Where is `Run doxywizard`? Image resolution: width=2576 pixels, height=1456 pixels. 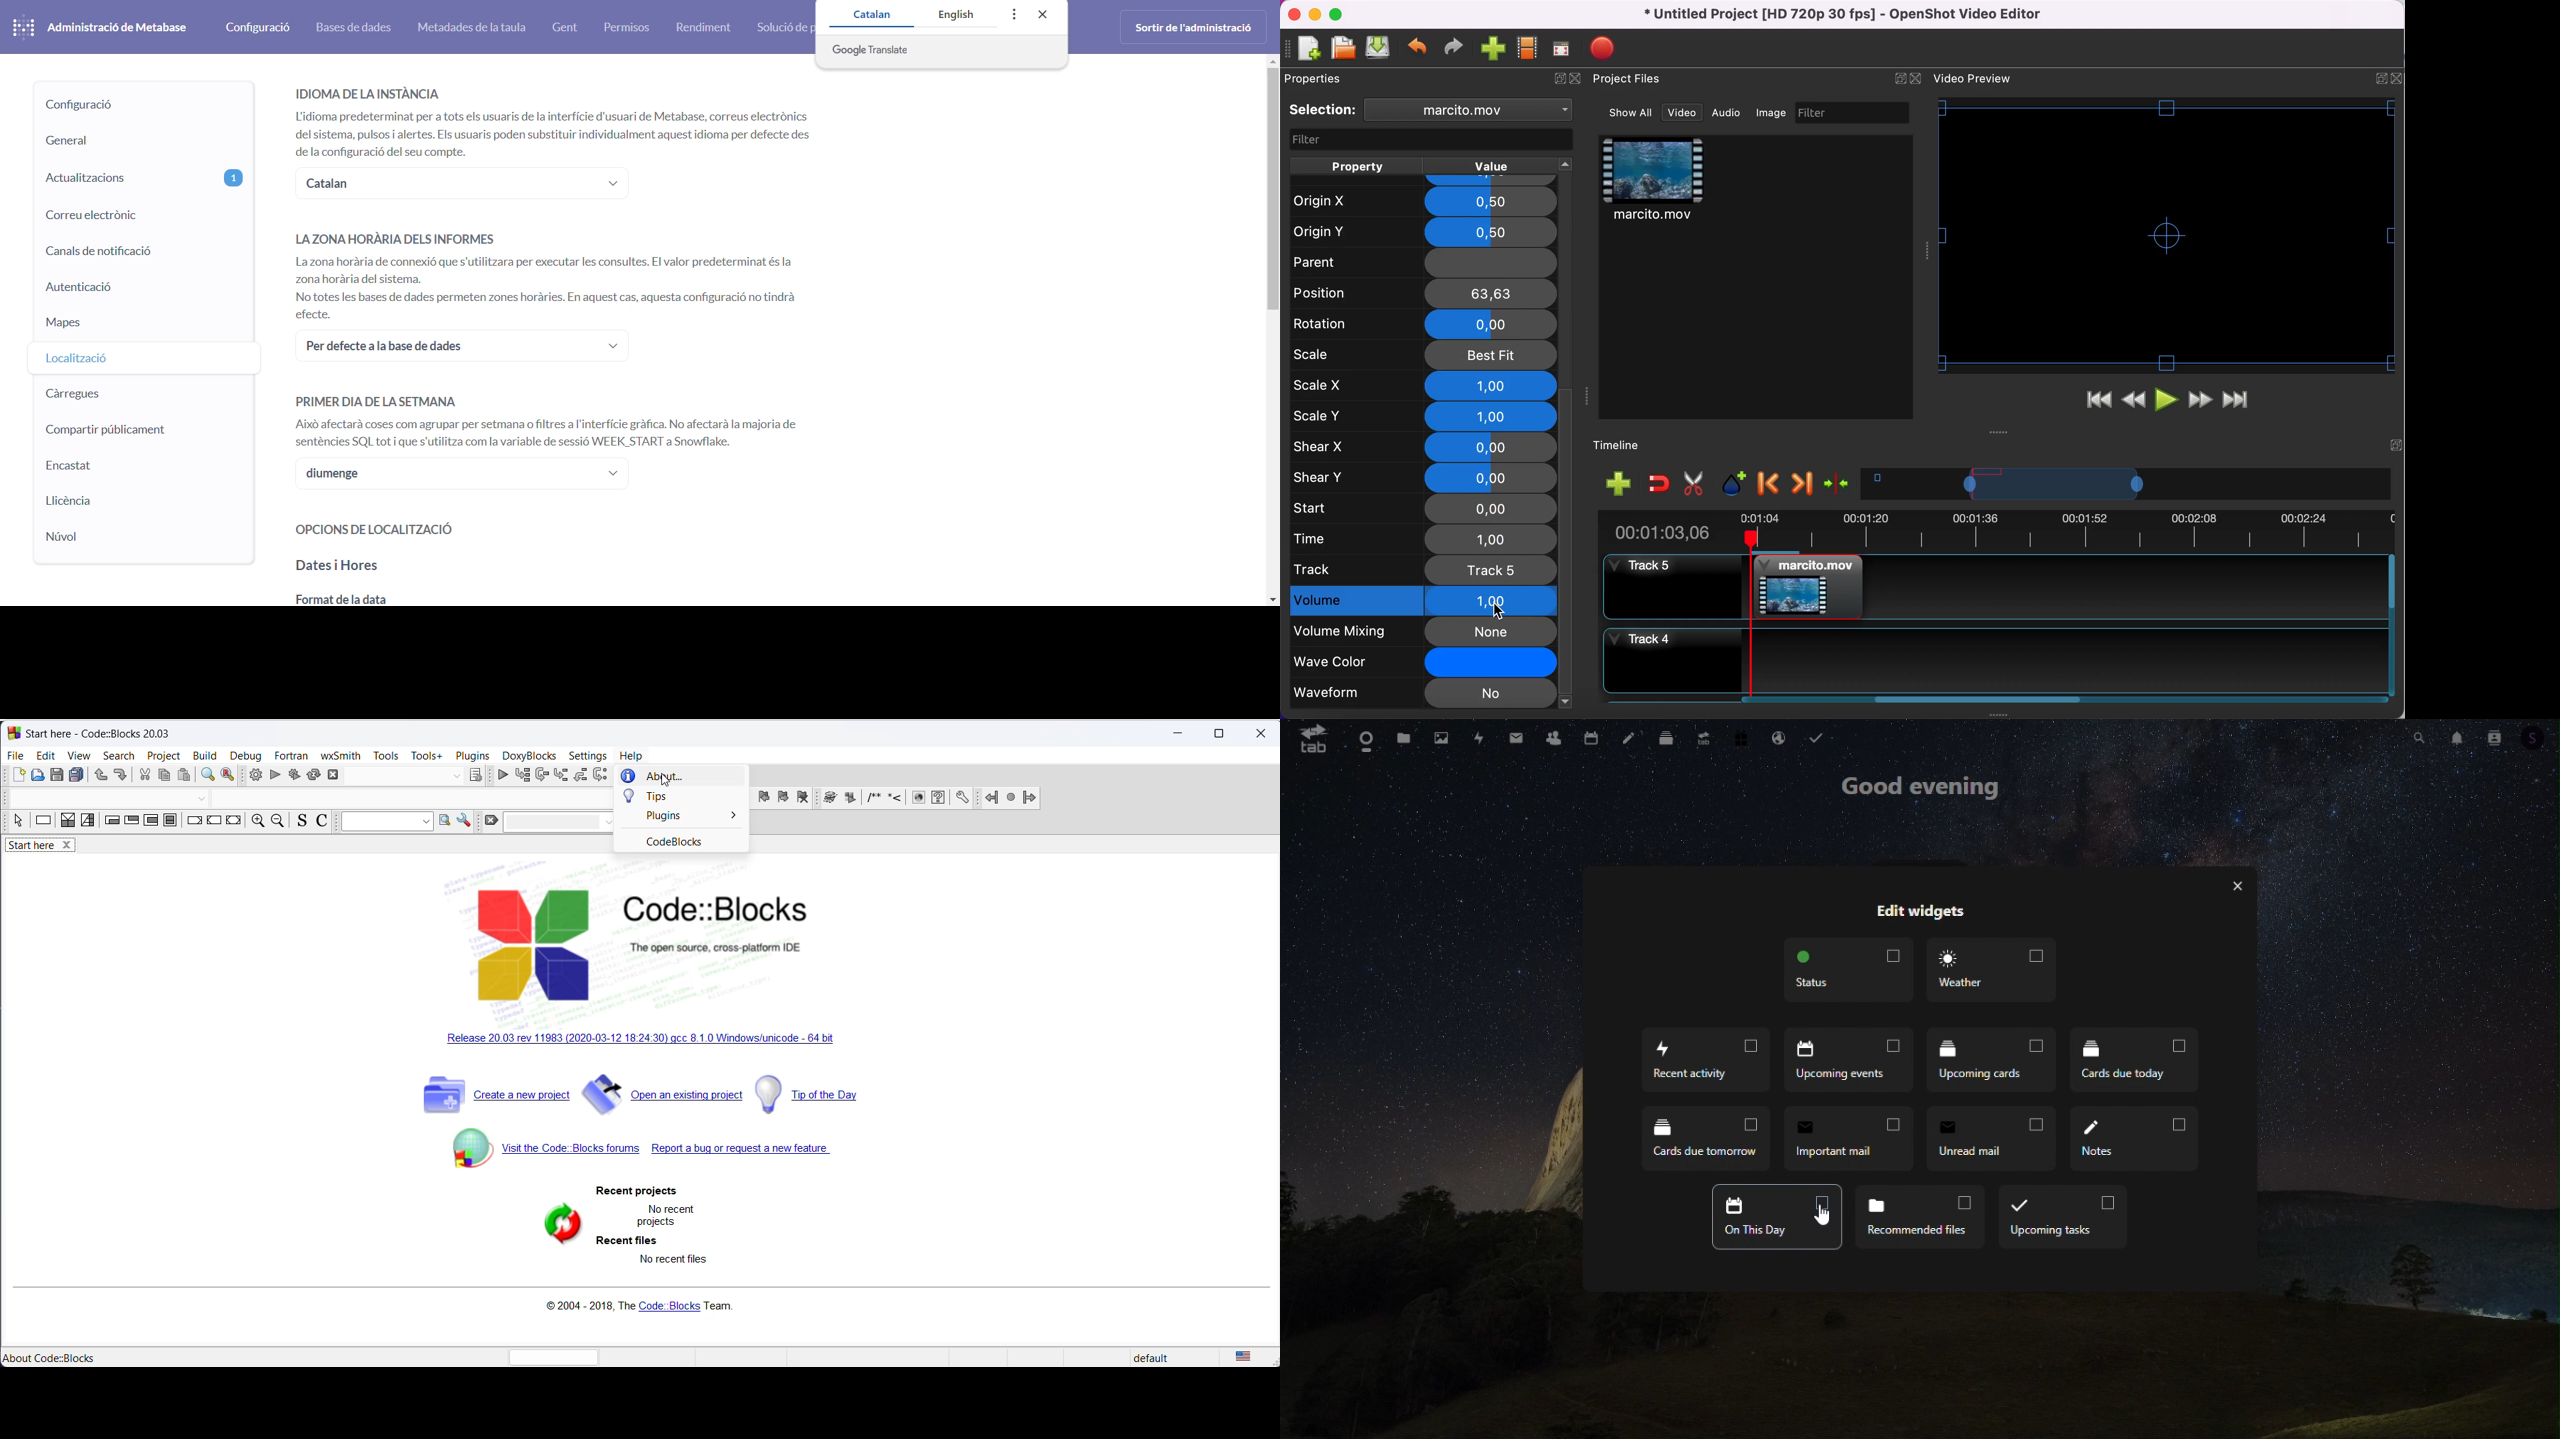
Run doxywizard is located at coordinates (829, 799).